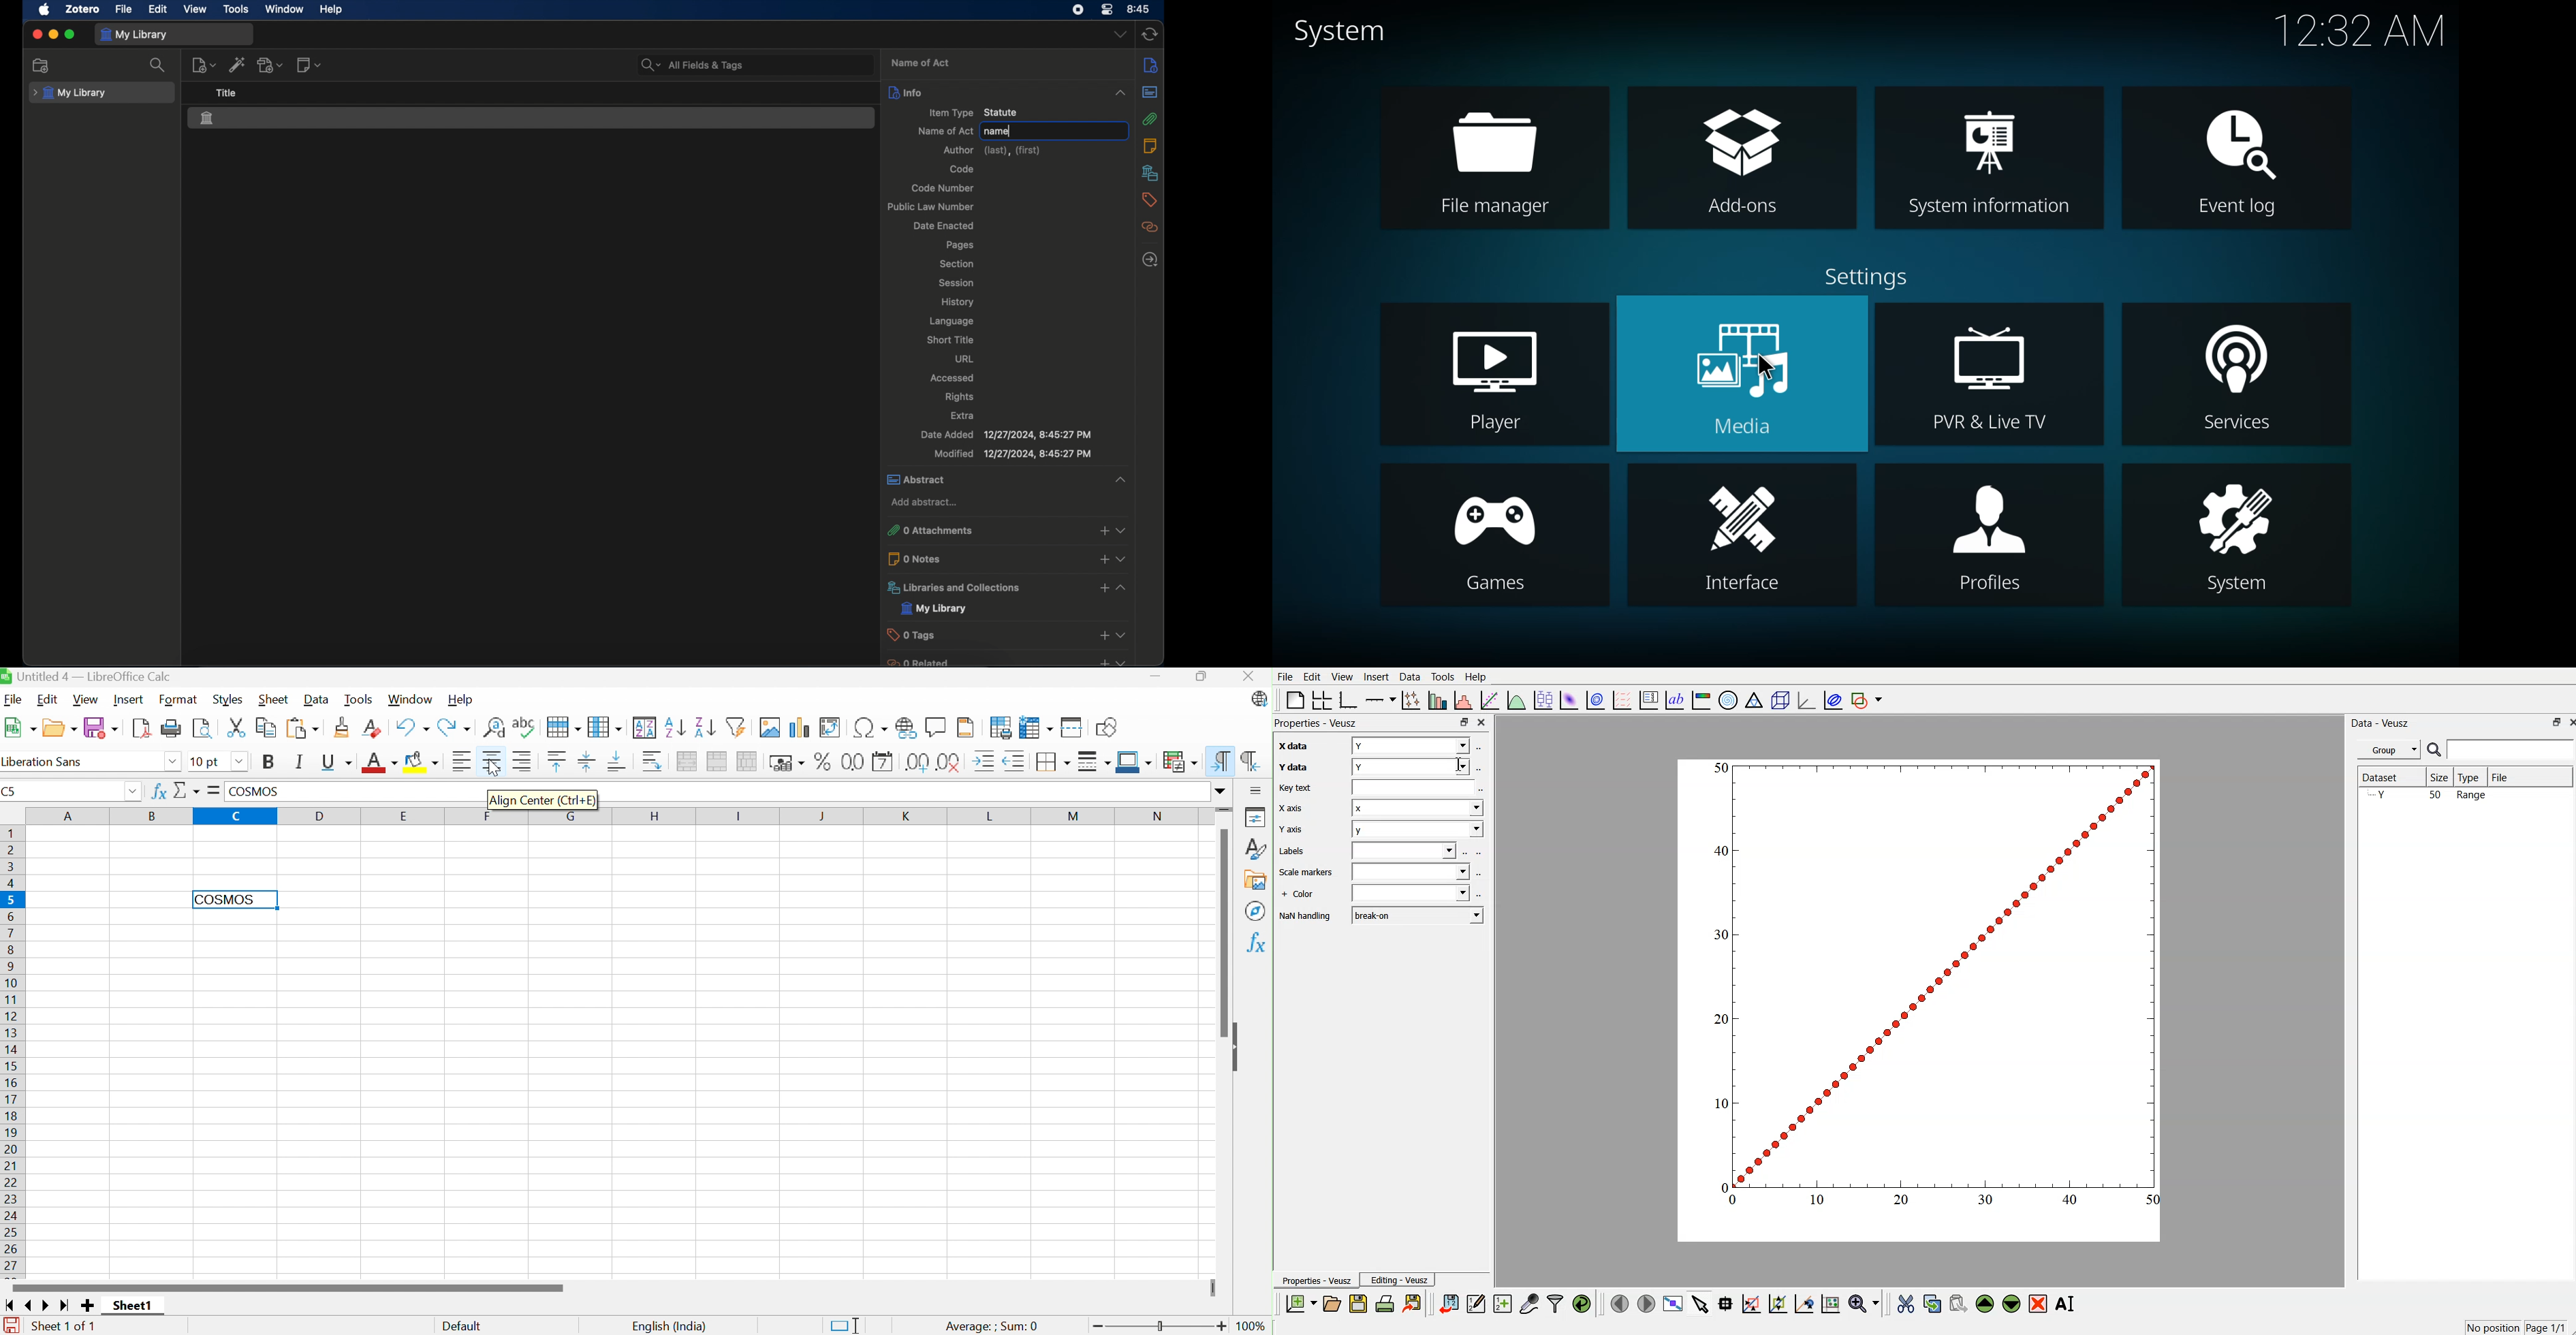 The height and width of the screenshot is (1344, 2576). What do you see at coordinates (1121, 531) in the screenshot?
I see `dropdown` at bounding box center [1121, 531].